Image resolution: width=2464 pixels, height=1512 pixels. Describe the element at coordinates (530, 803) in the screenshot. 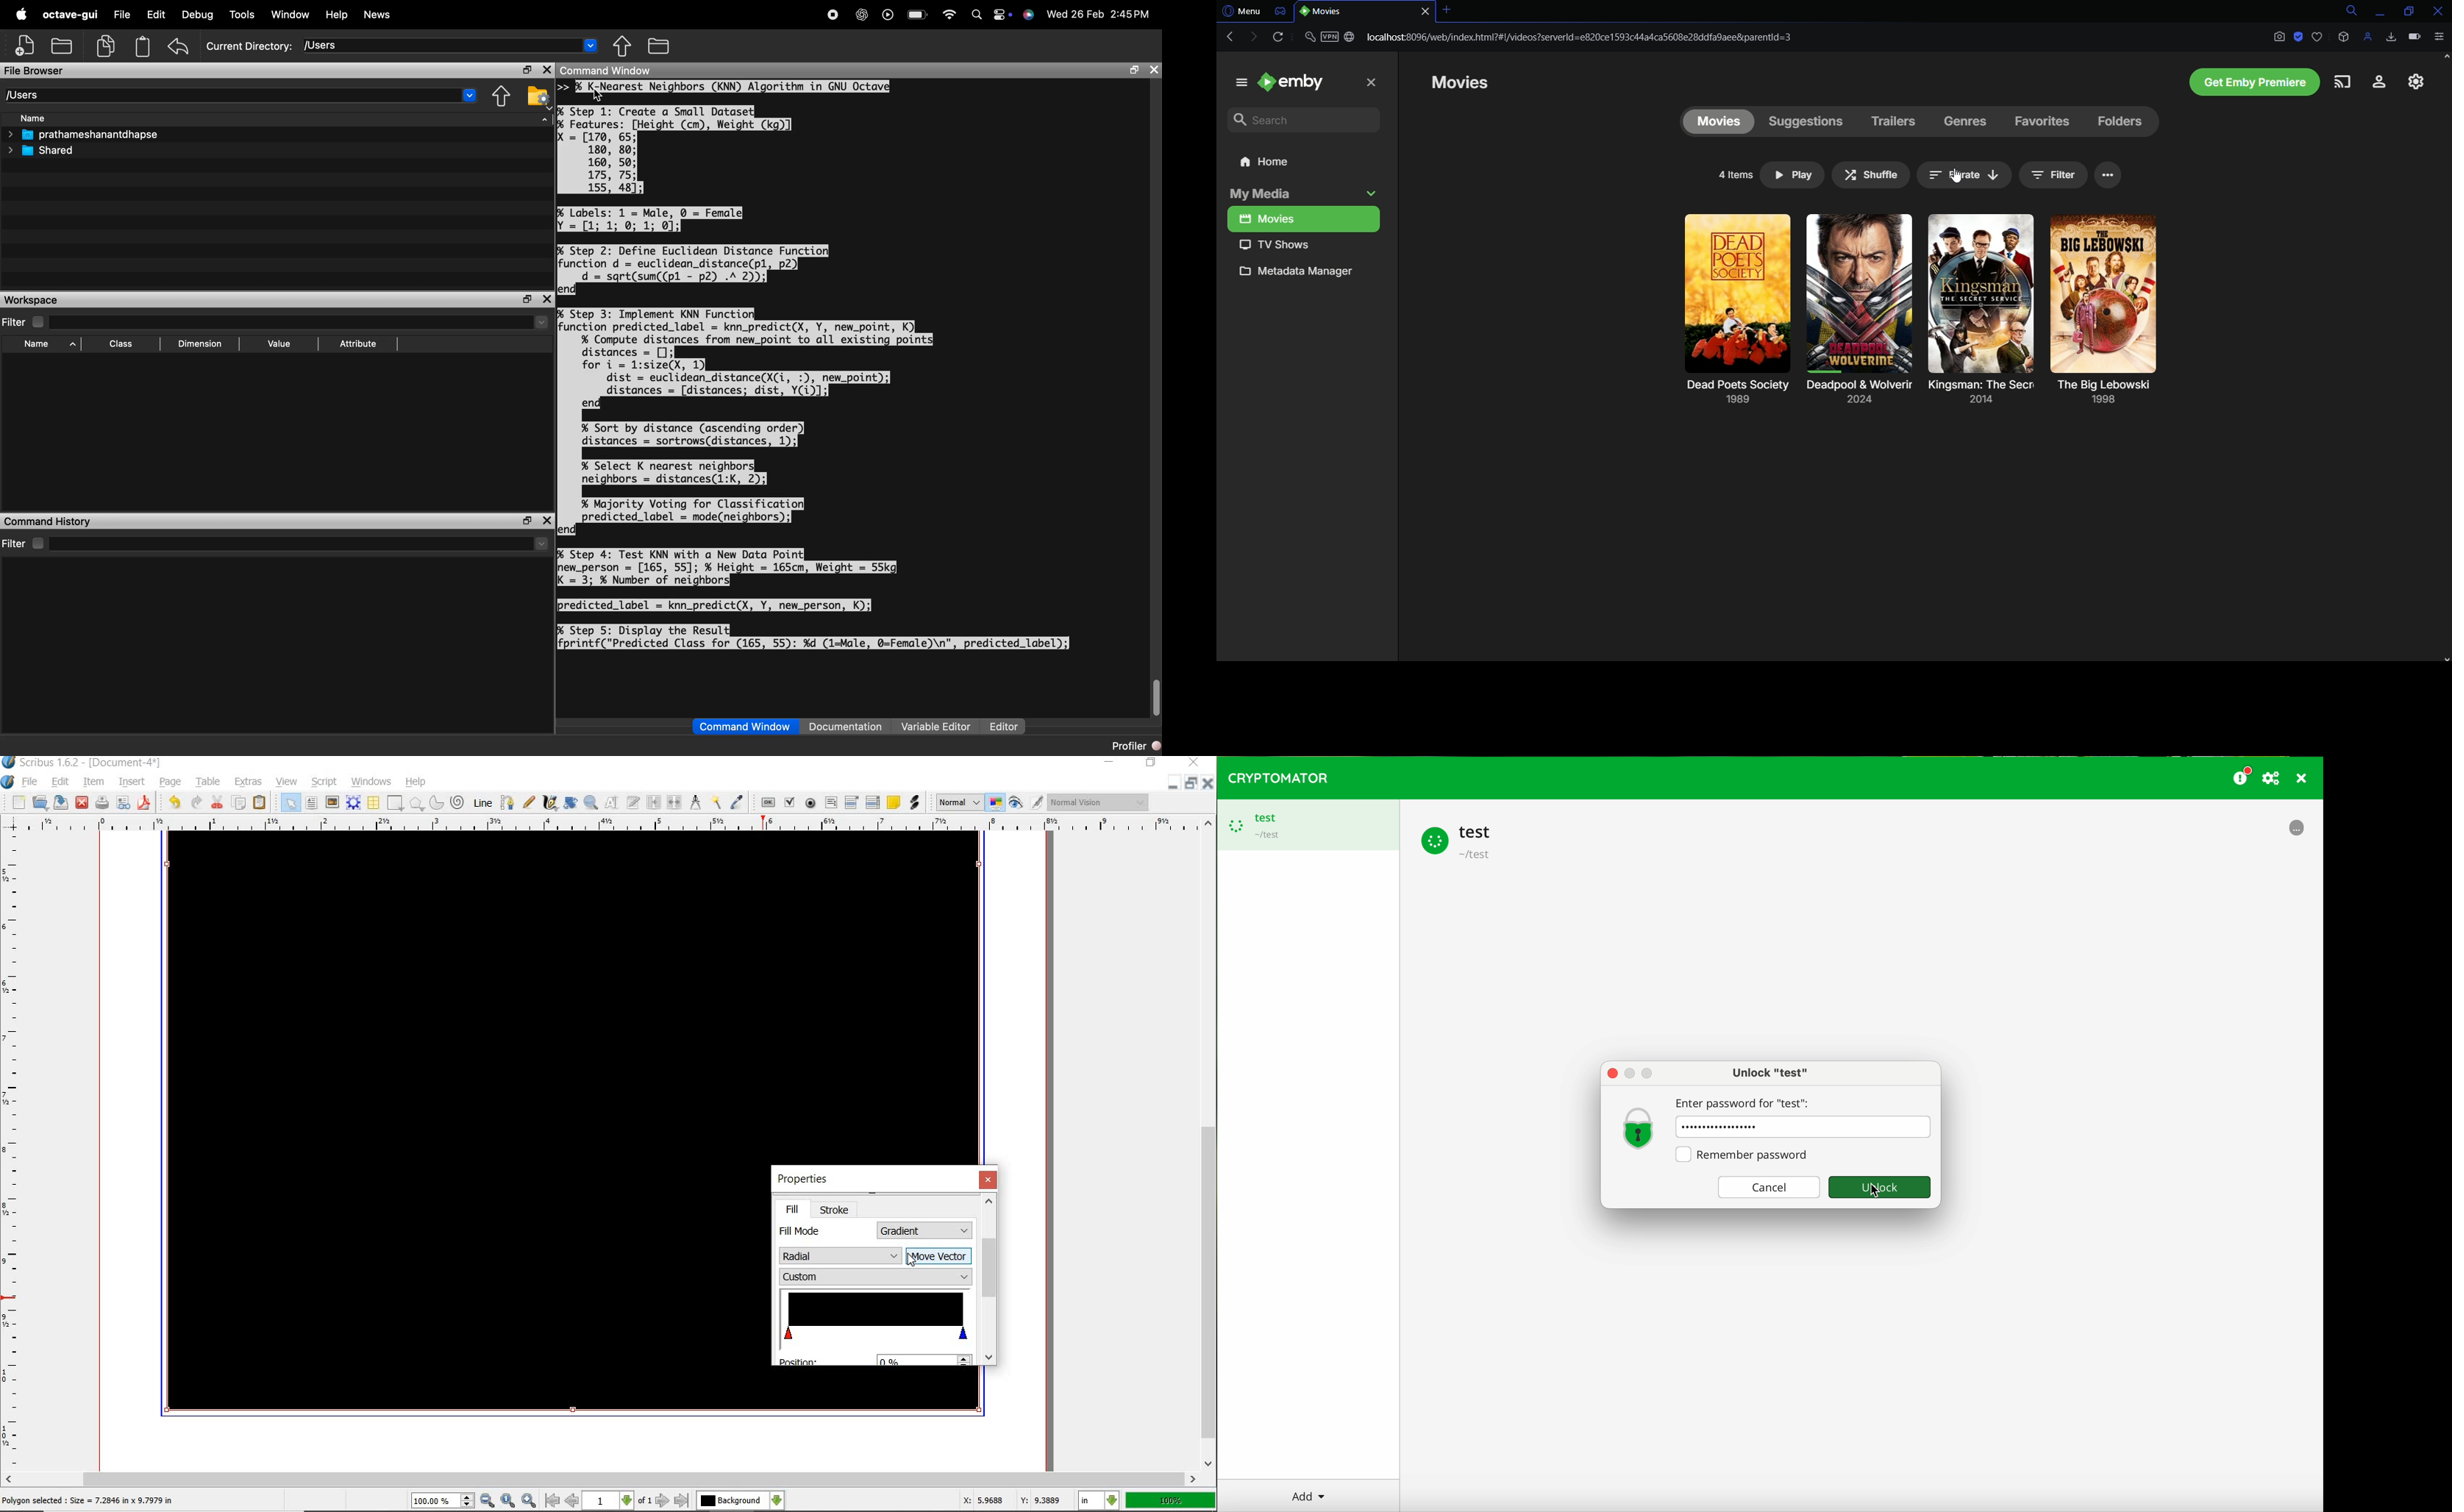

I see `freehand line` at that location.